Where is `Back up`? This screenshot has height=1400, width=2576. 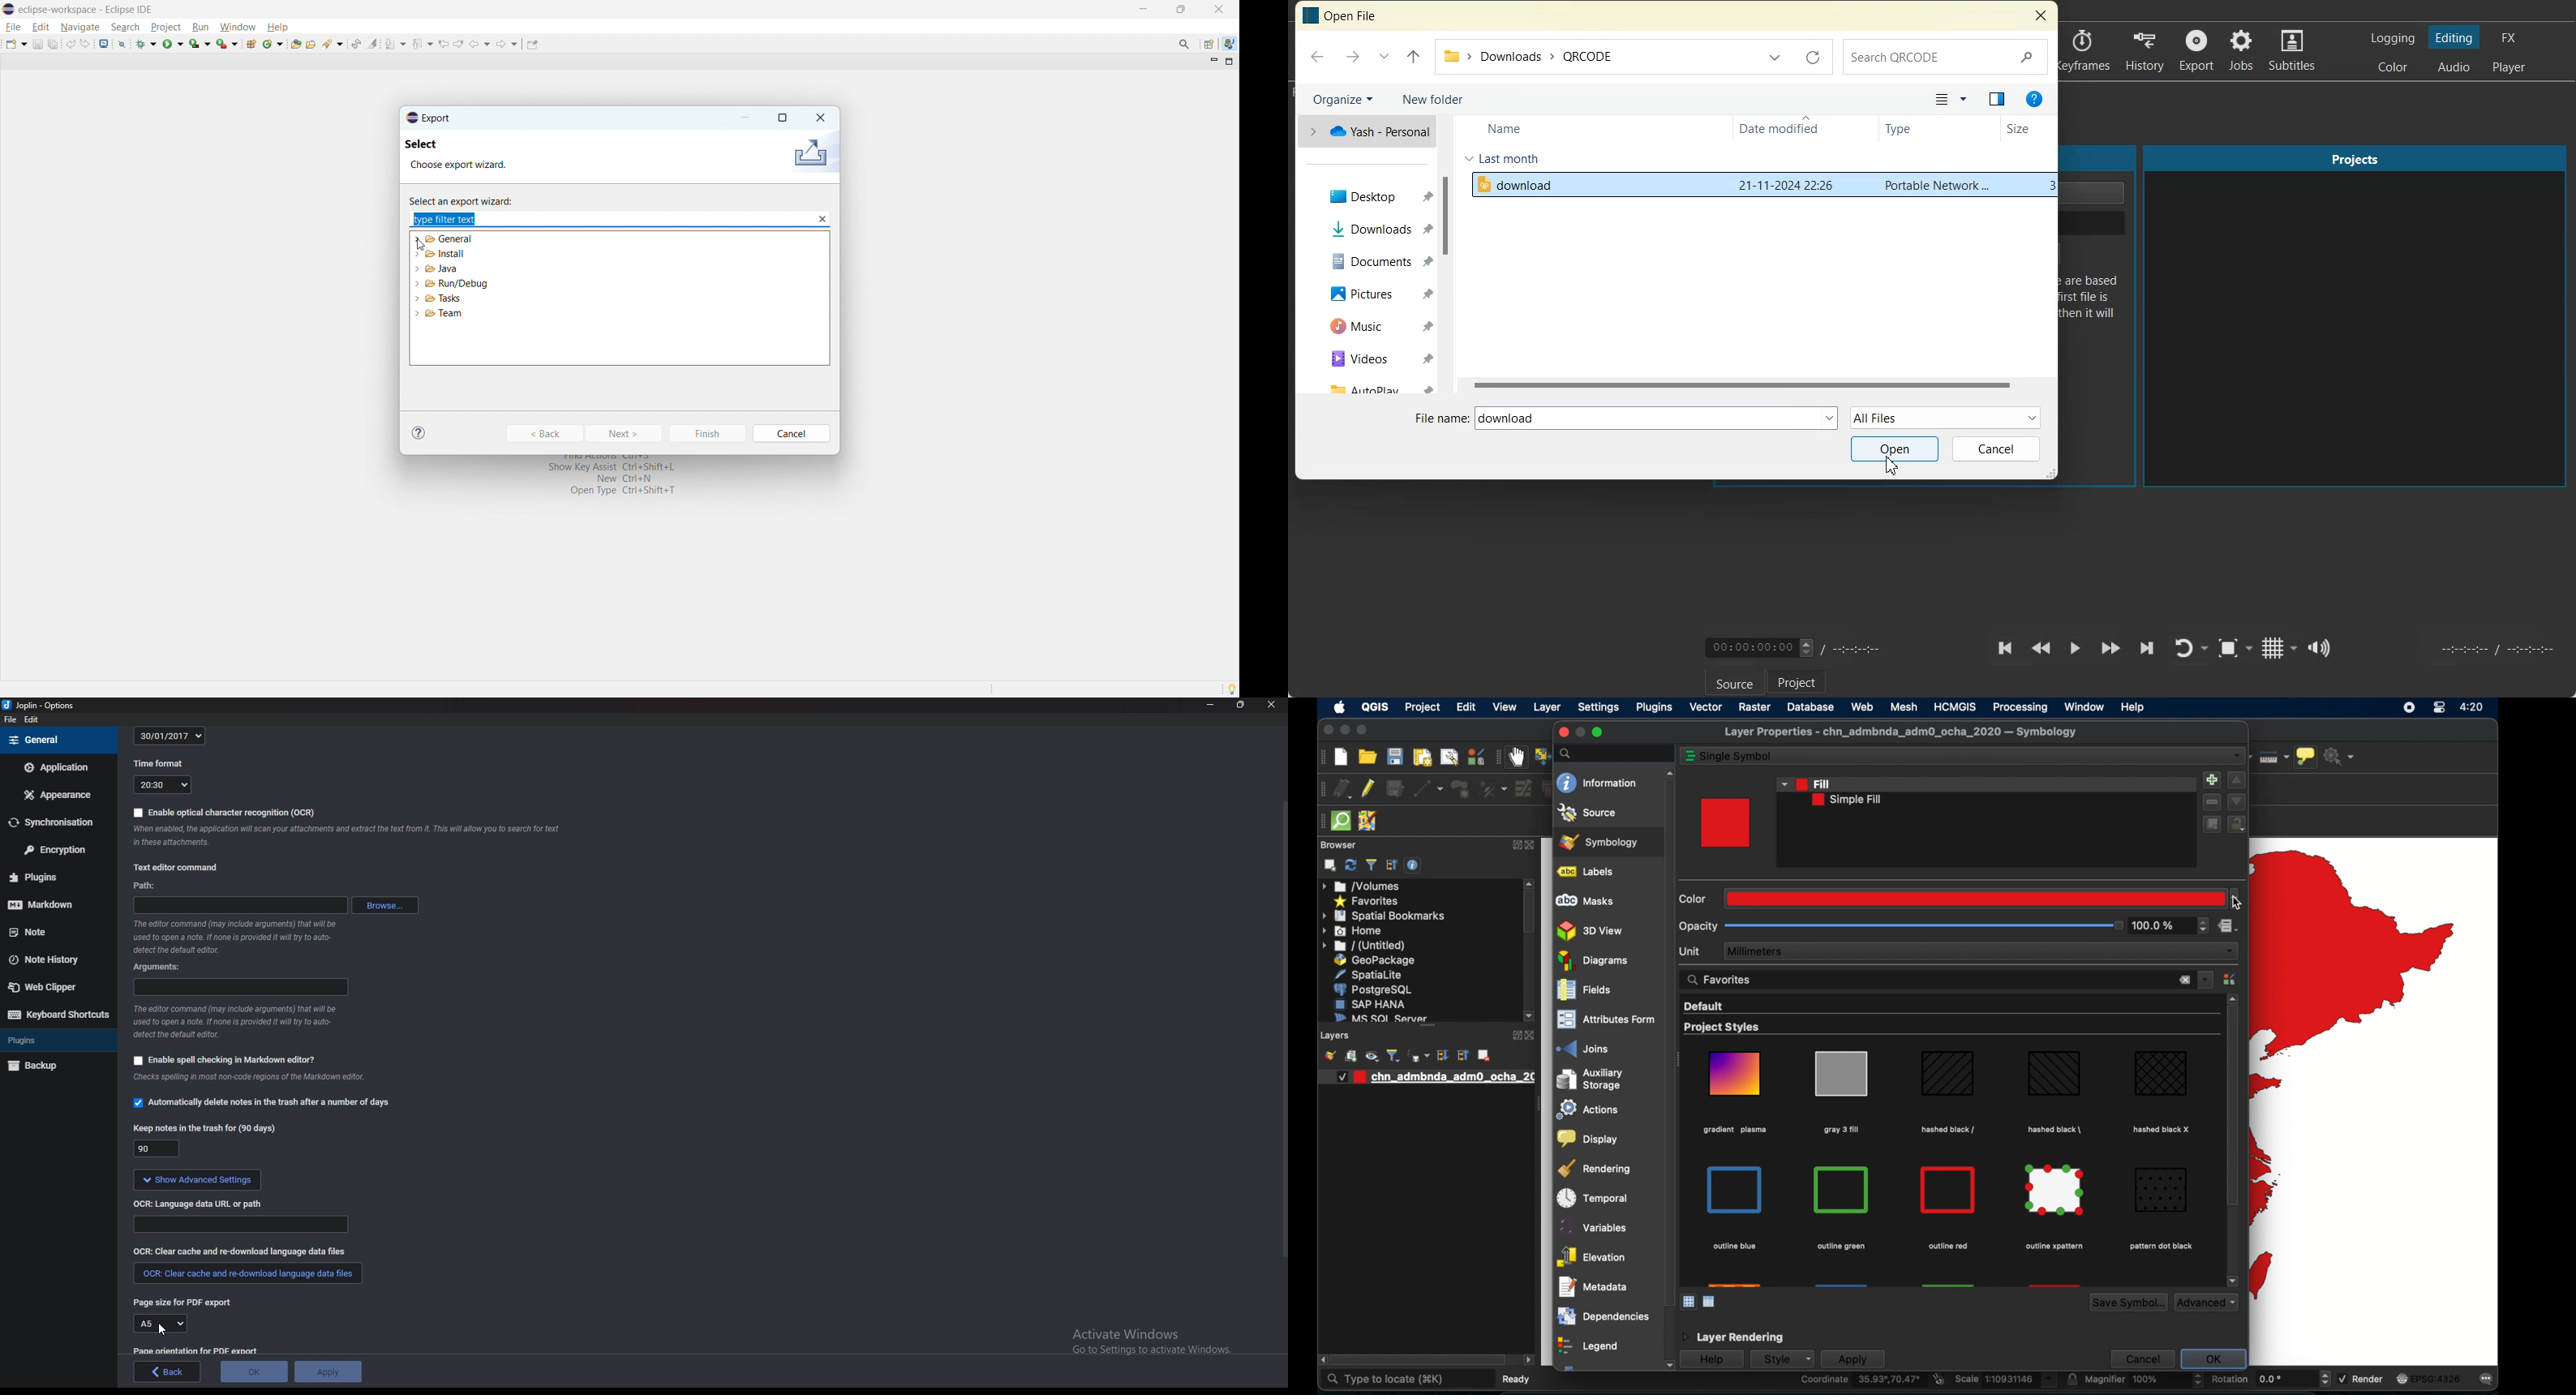 Back up is located at coordinates (49, 1066).